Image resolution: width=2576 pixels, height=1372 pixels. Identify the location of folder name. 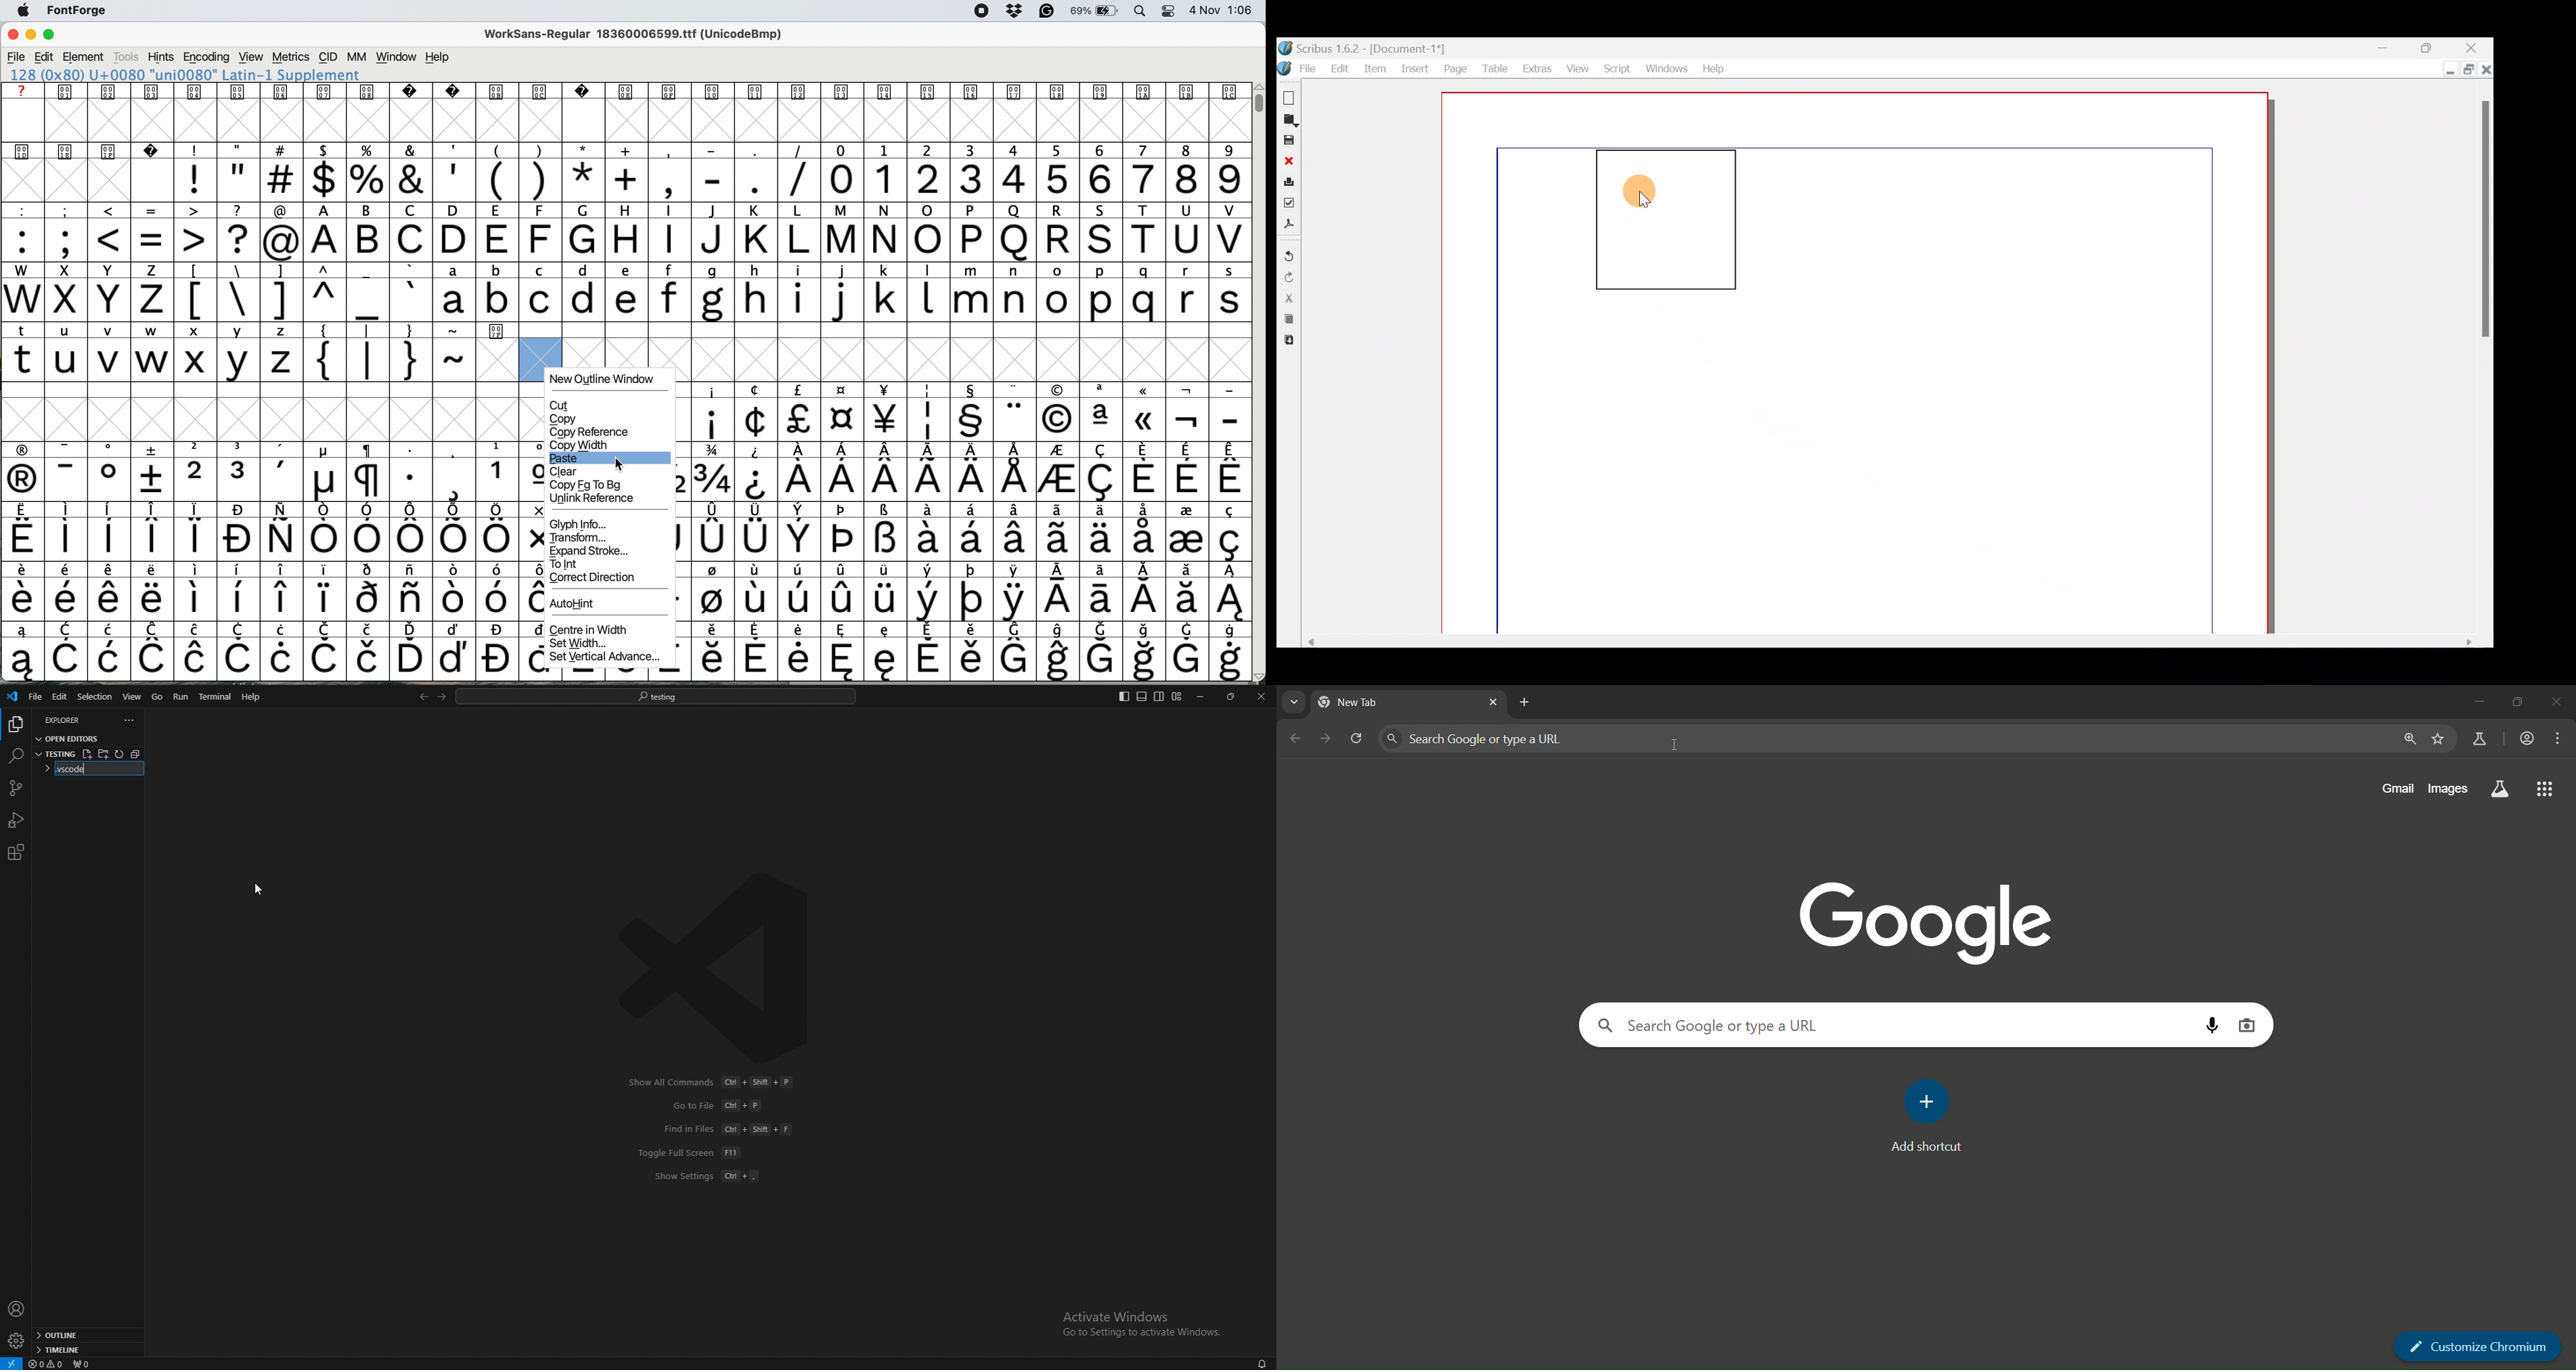
(55, 753).